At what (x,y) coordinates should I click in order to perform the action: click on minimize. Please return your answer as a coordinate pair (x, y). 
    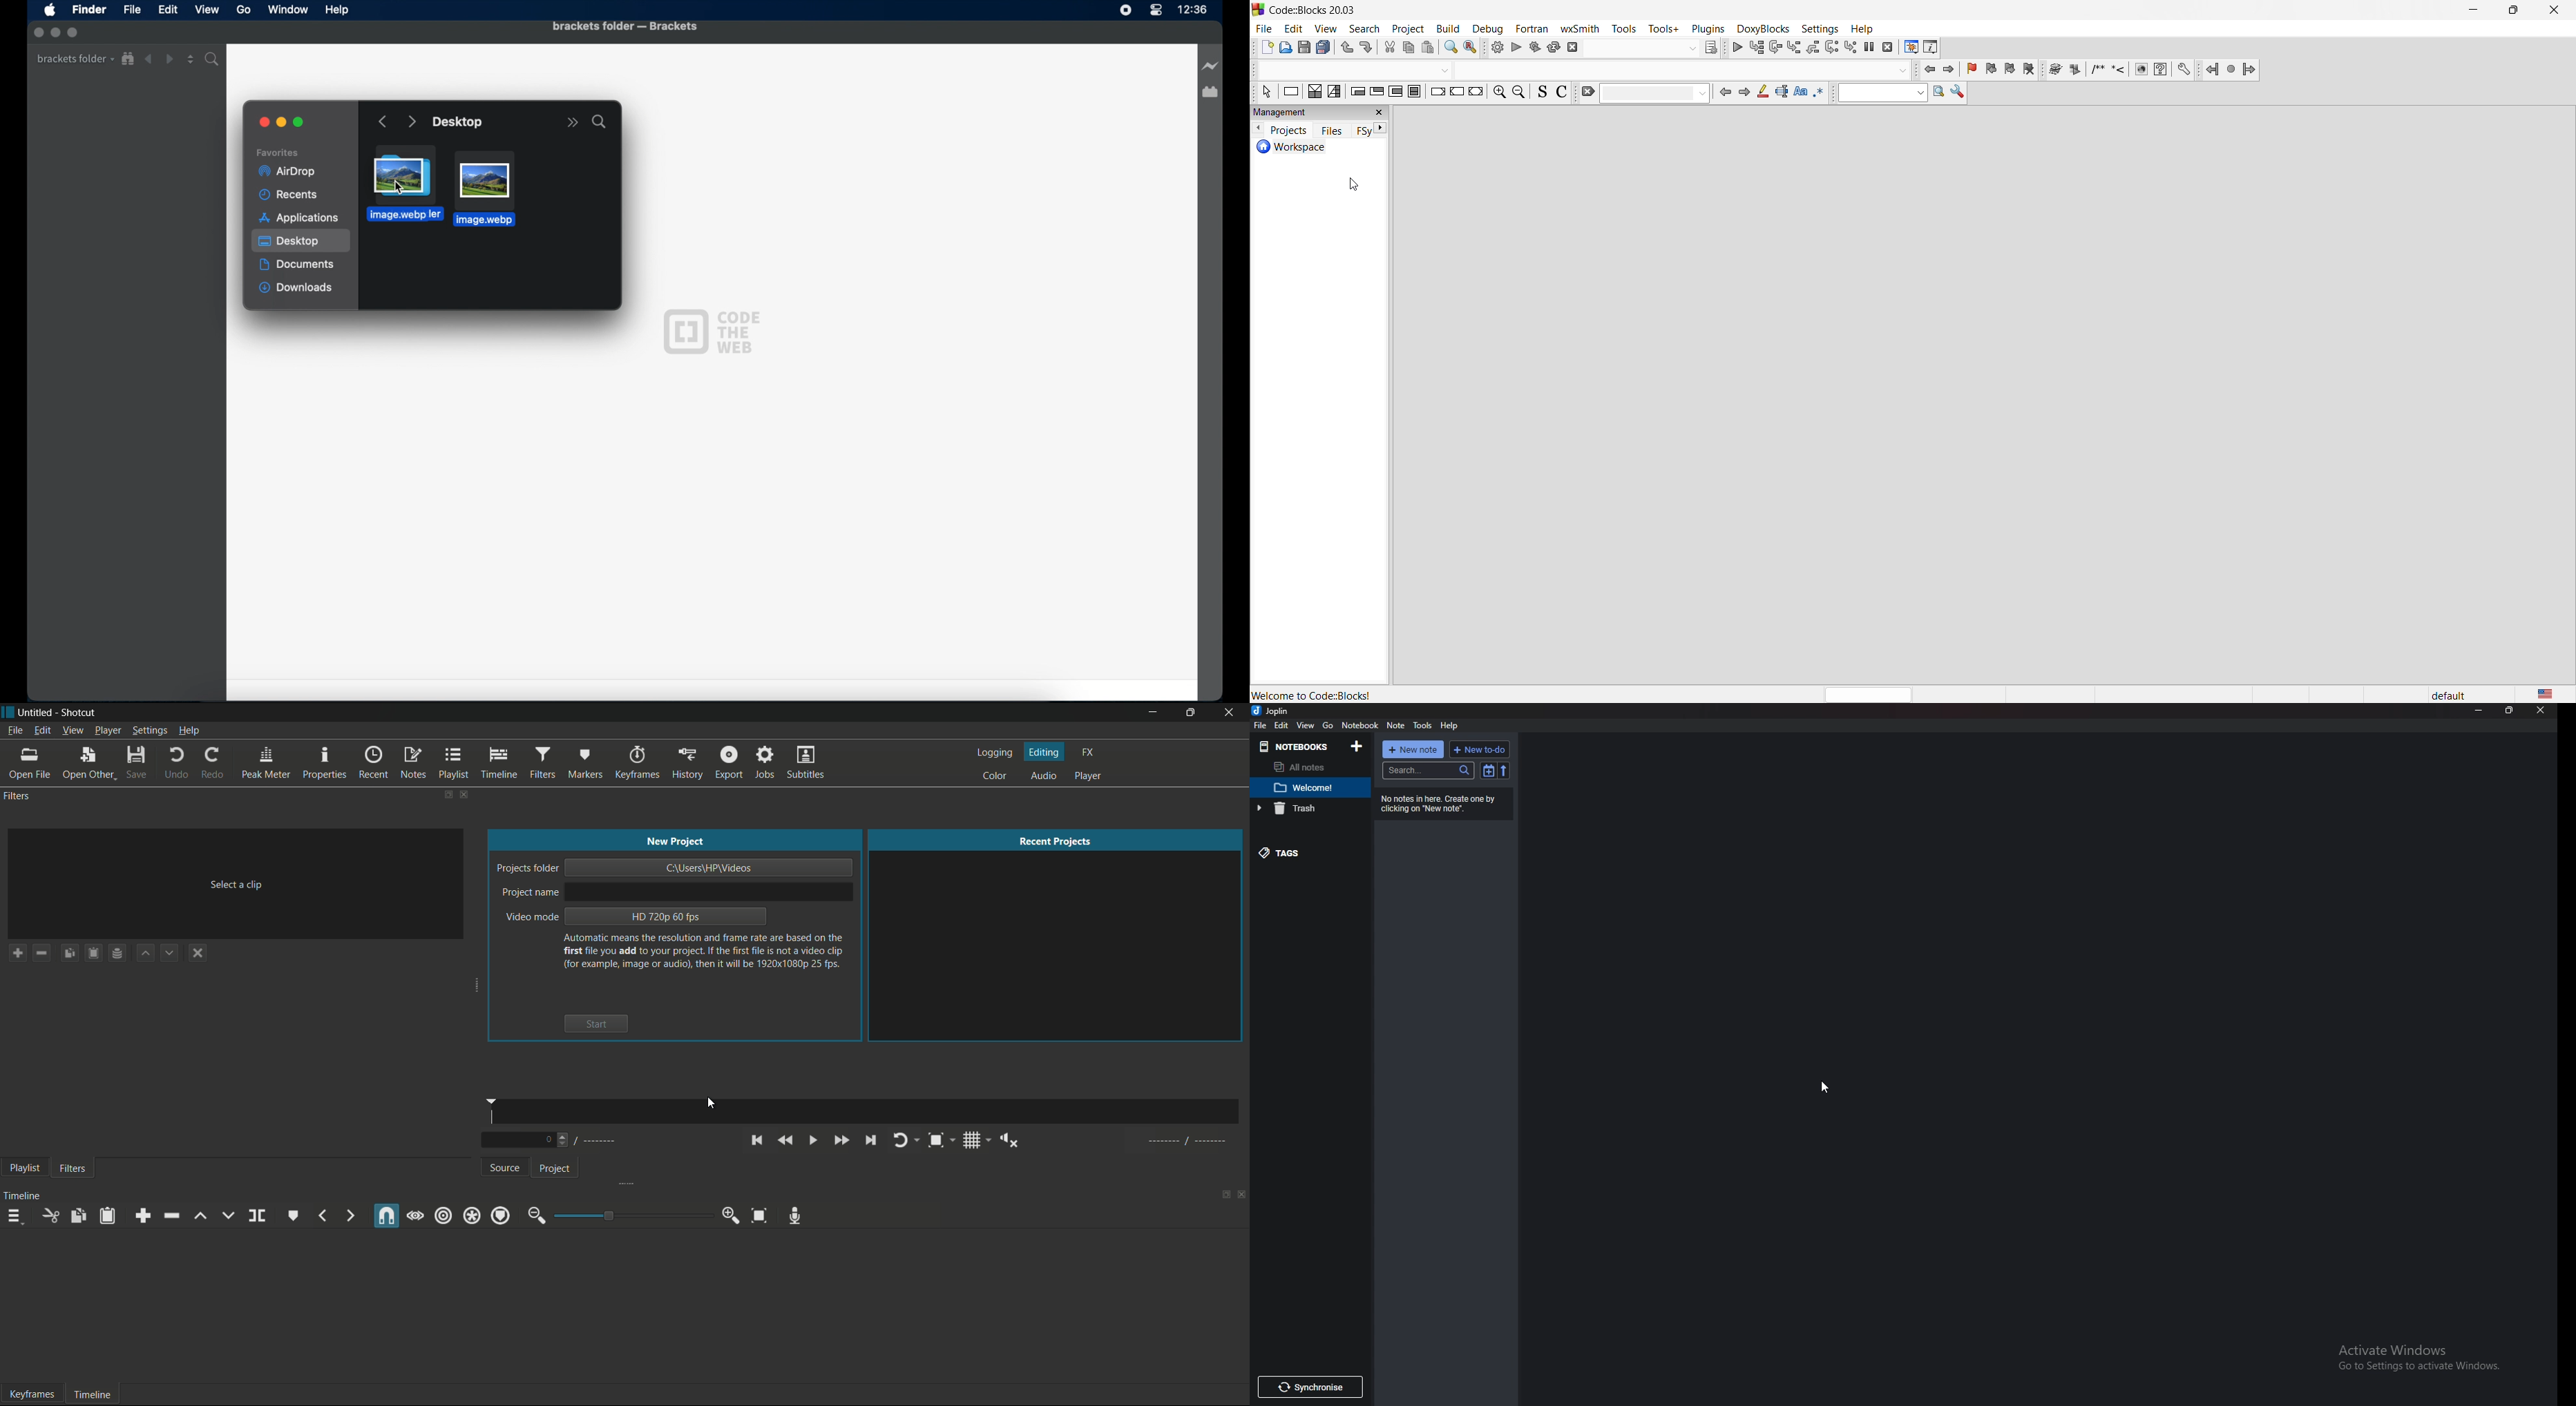
    Looking at the image, I should click on (282, 123).